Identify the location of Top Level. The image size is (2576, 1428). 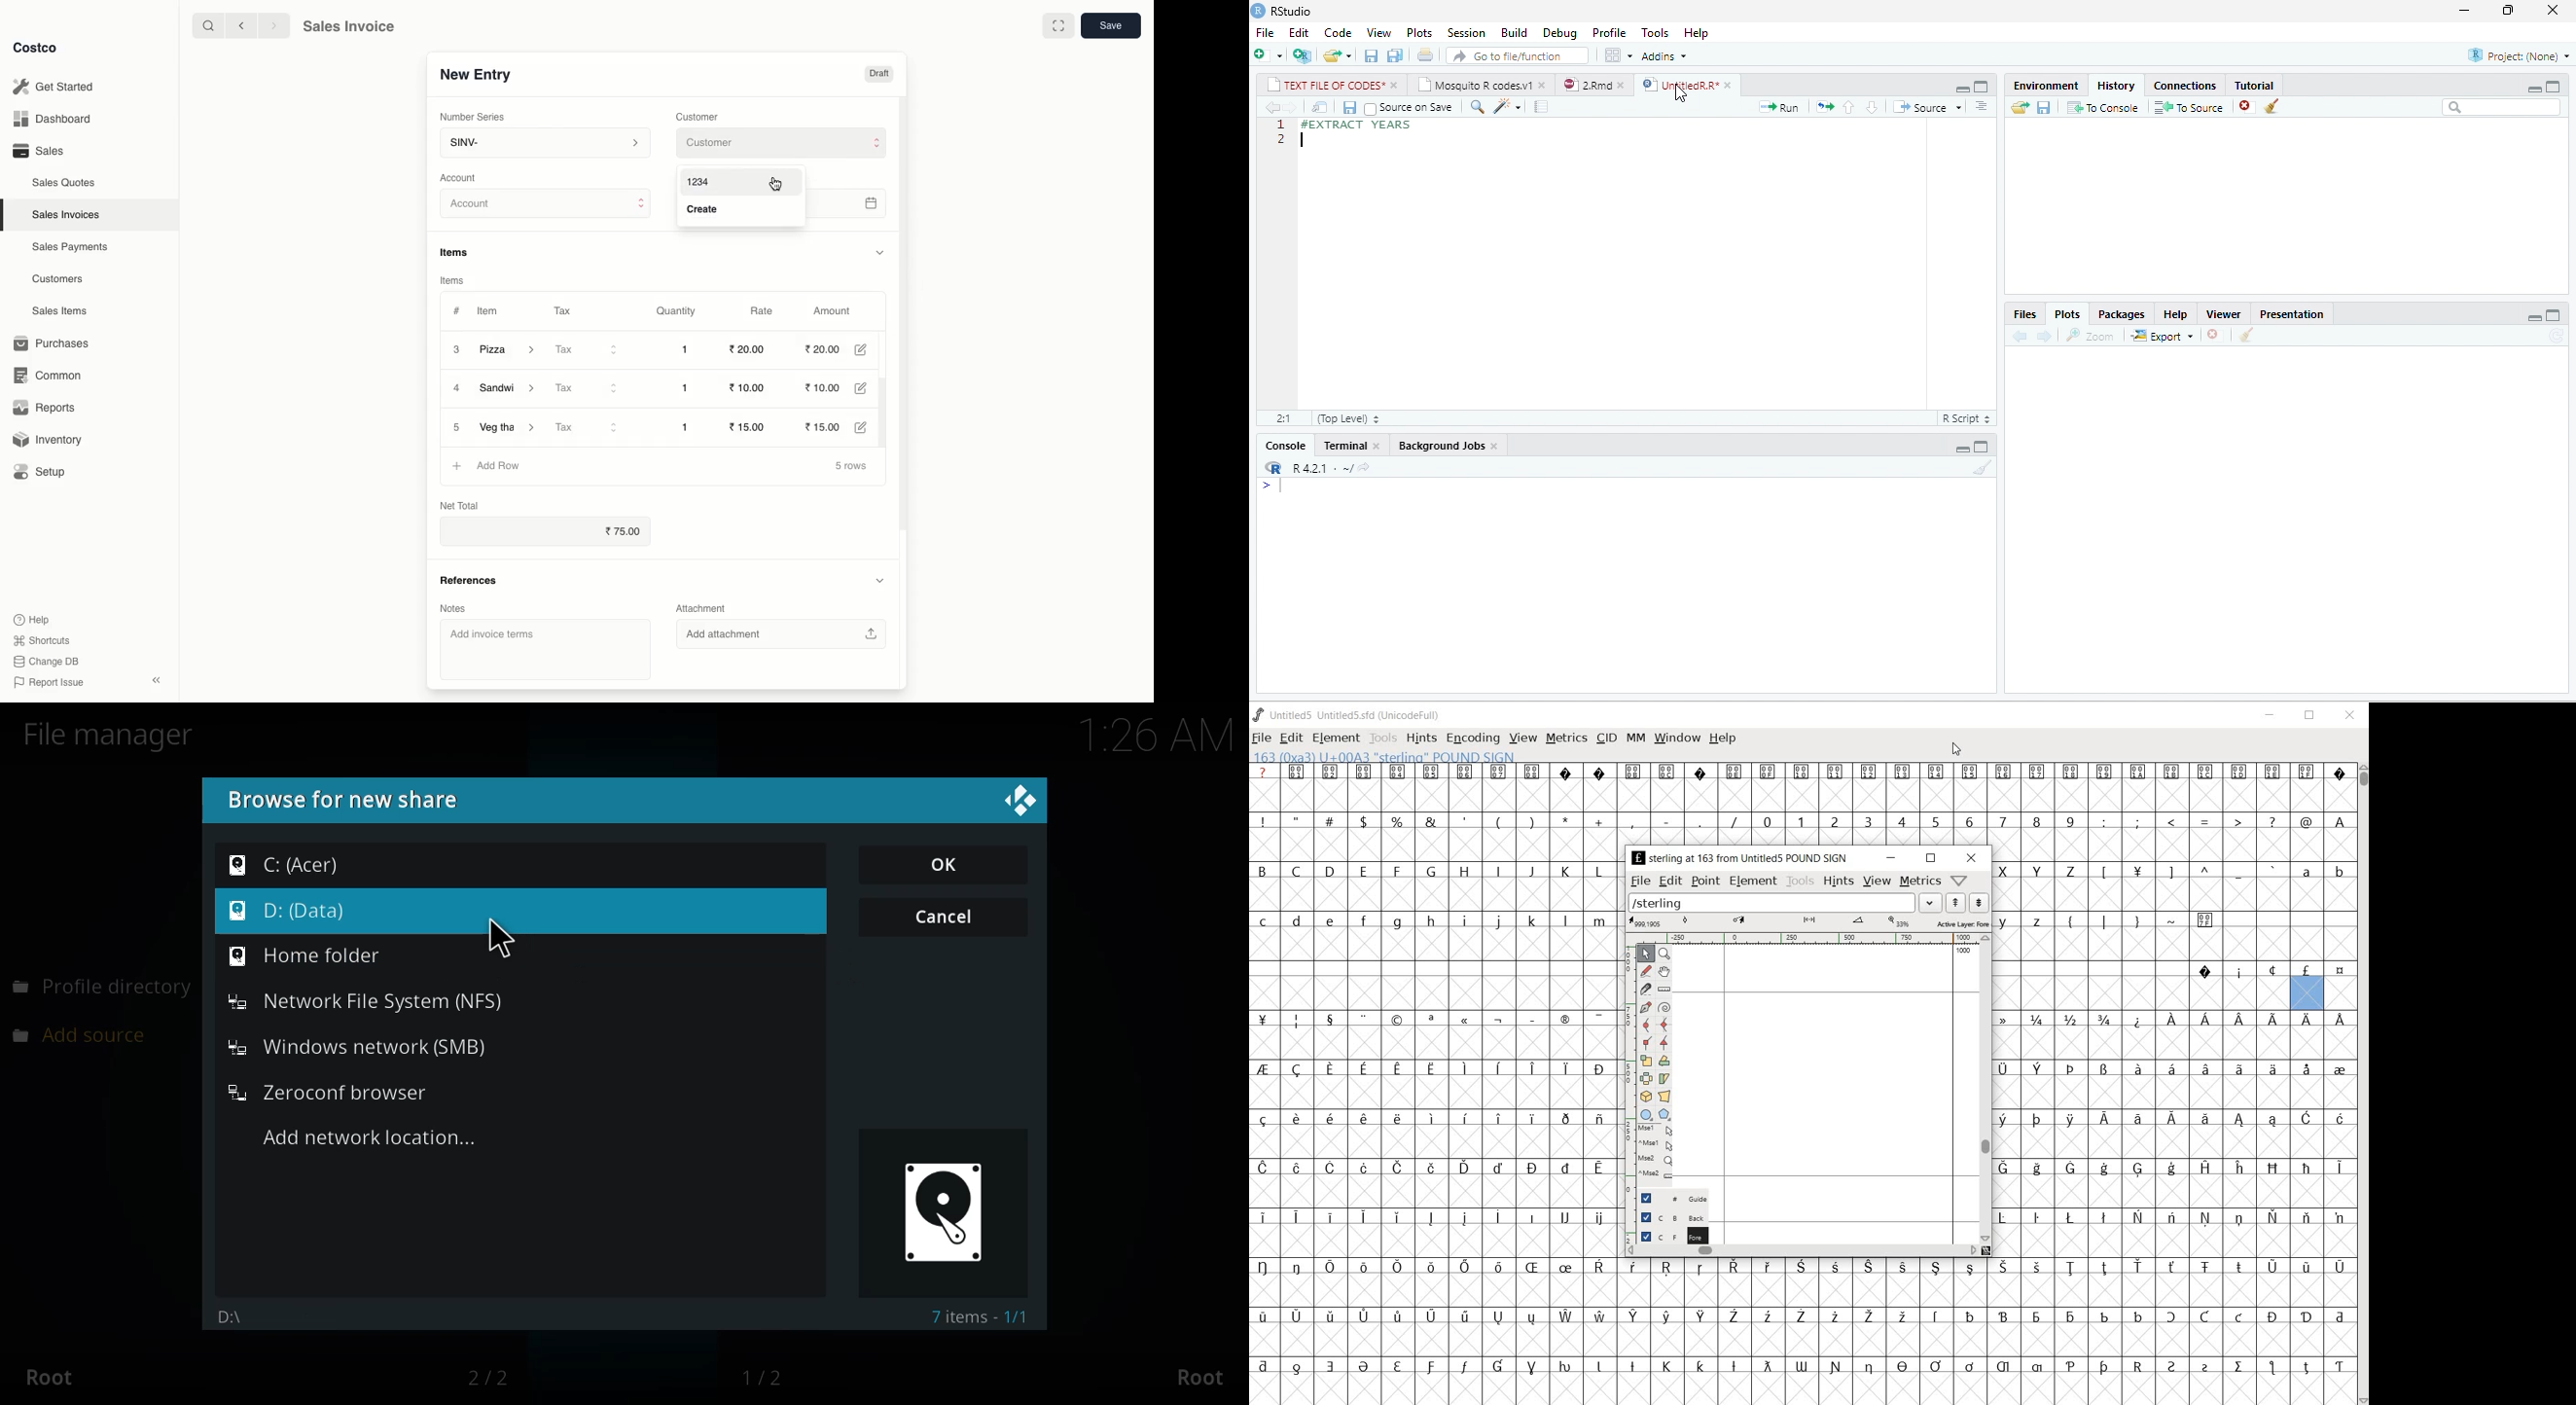
(1348, 417).